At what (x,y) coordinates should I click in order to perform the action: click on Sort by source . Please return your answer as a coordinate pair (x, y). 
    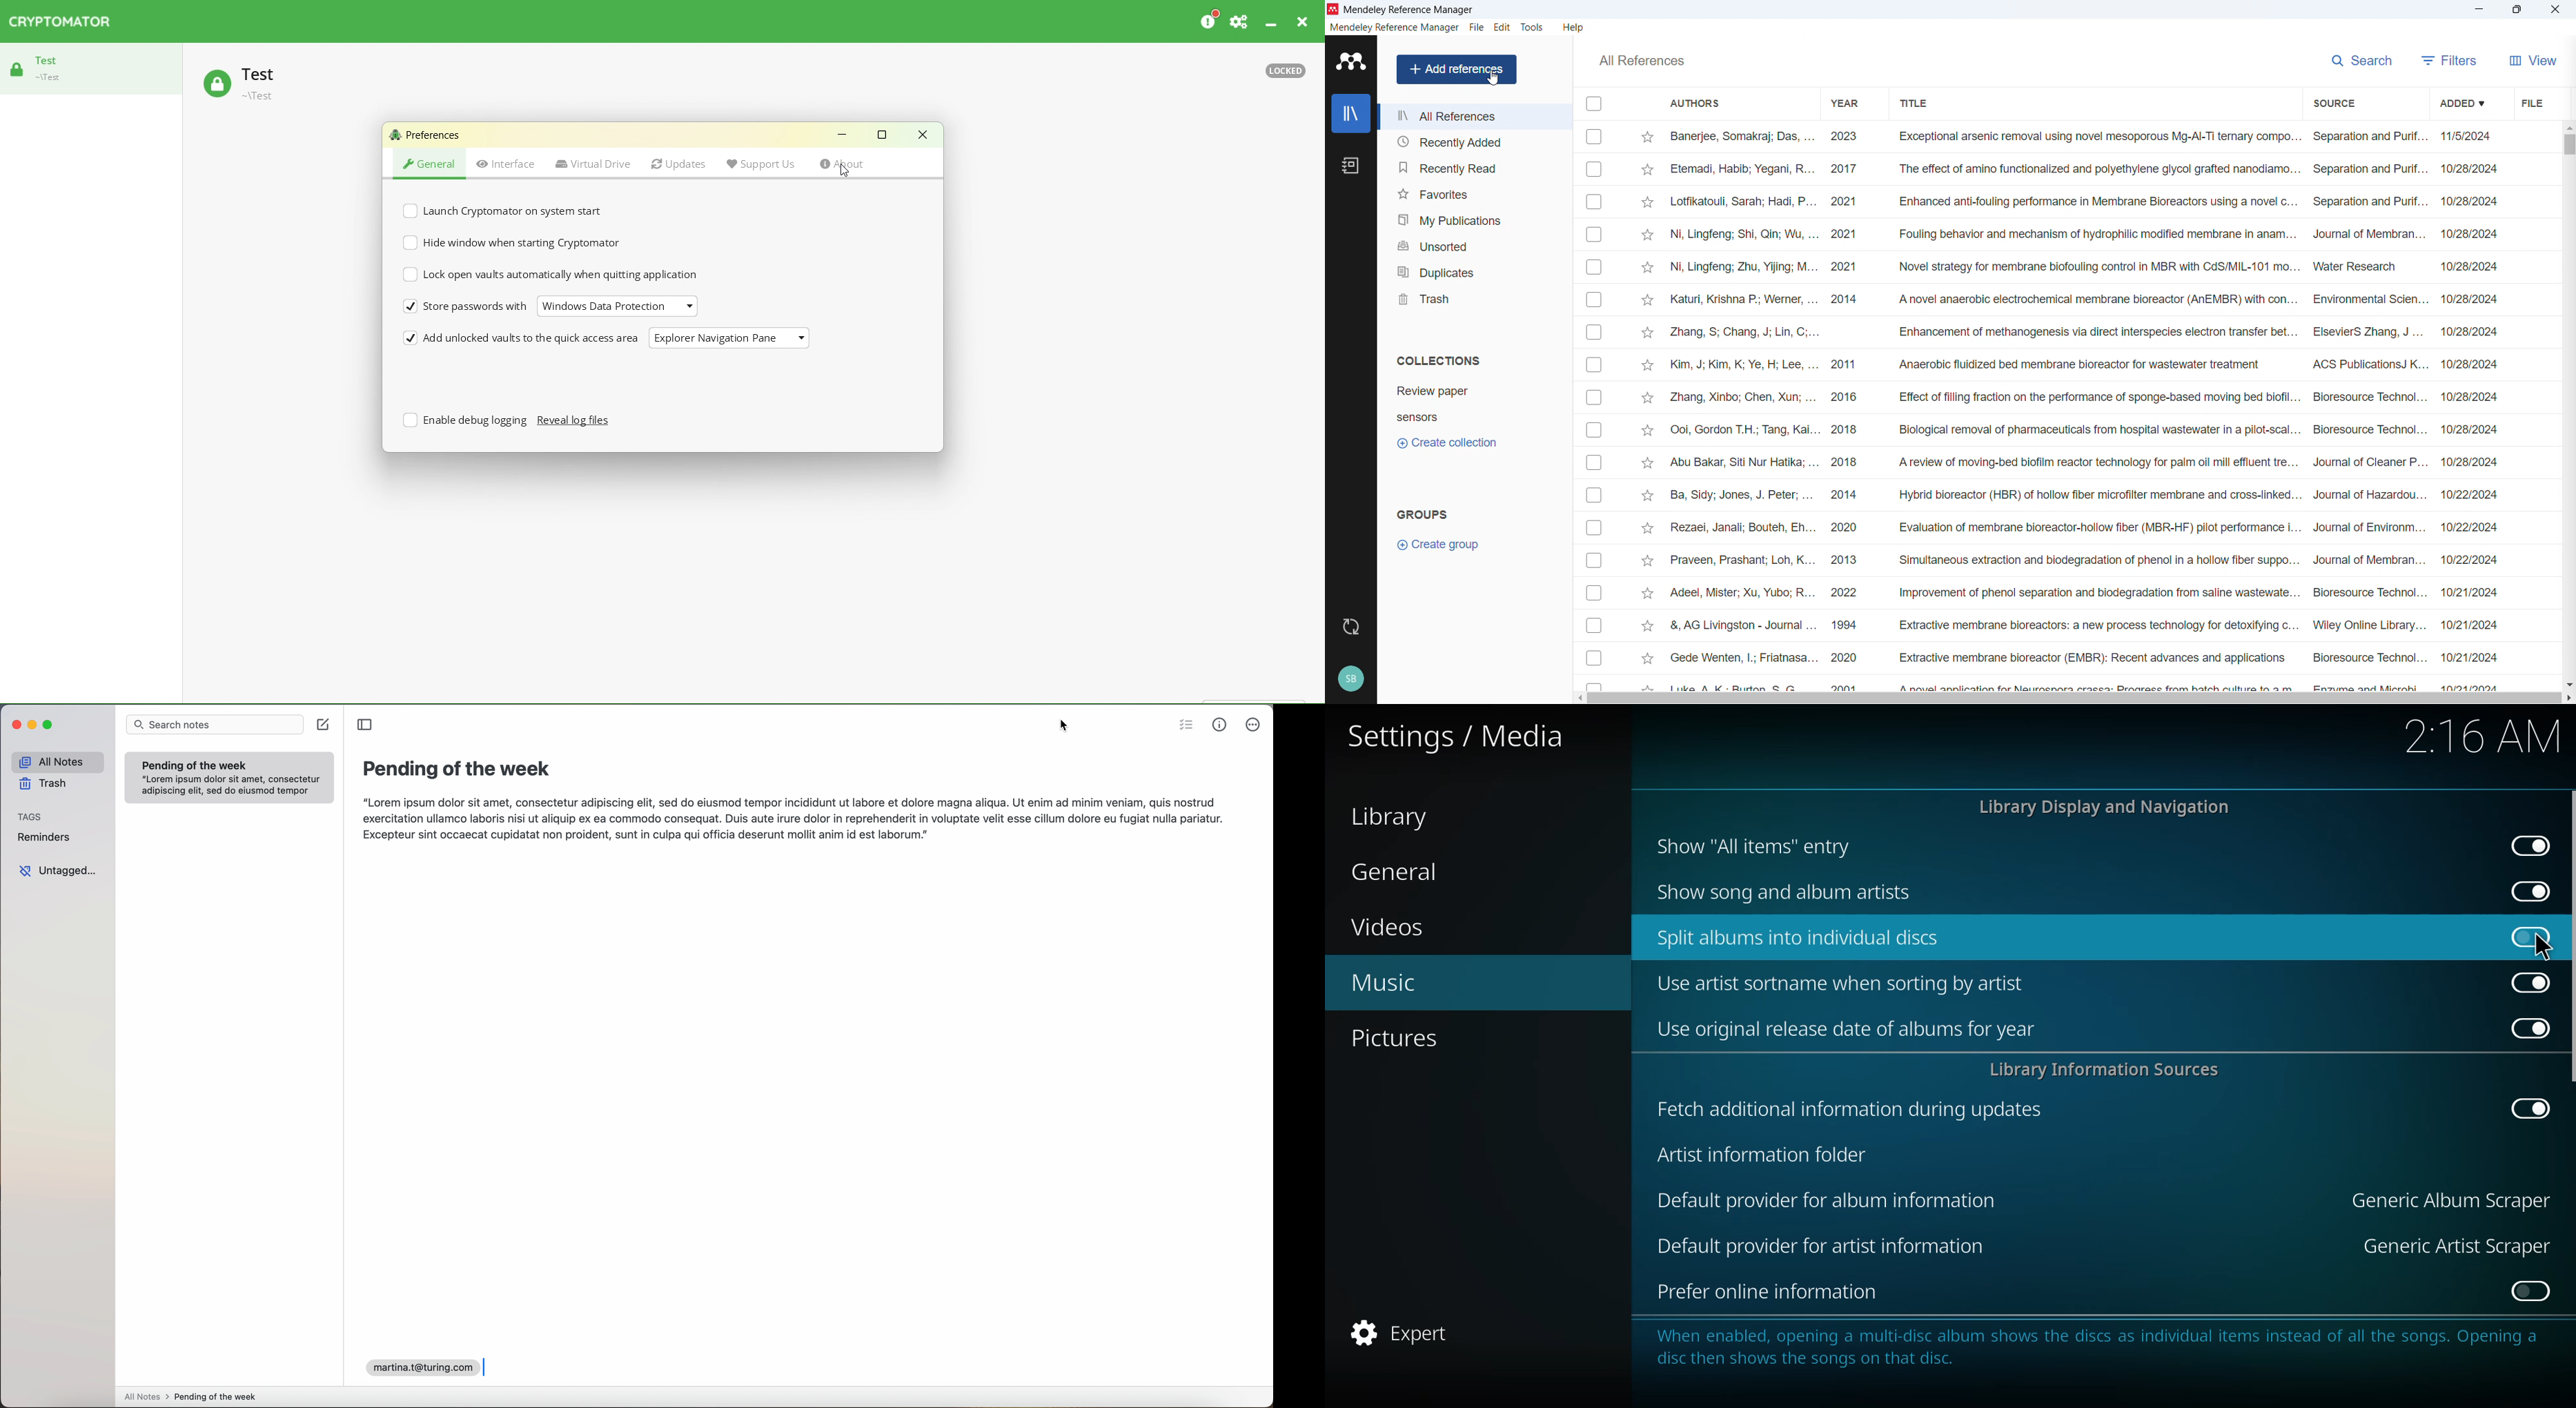
    Looking at the image, I should click on (2334, 104).